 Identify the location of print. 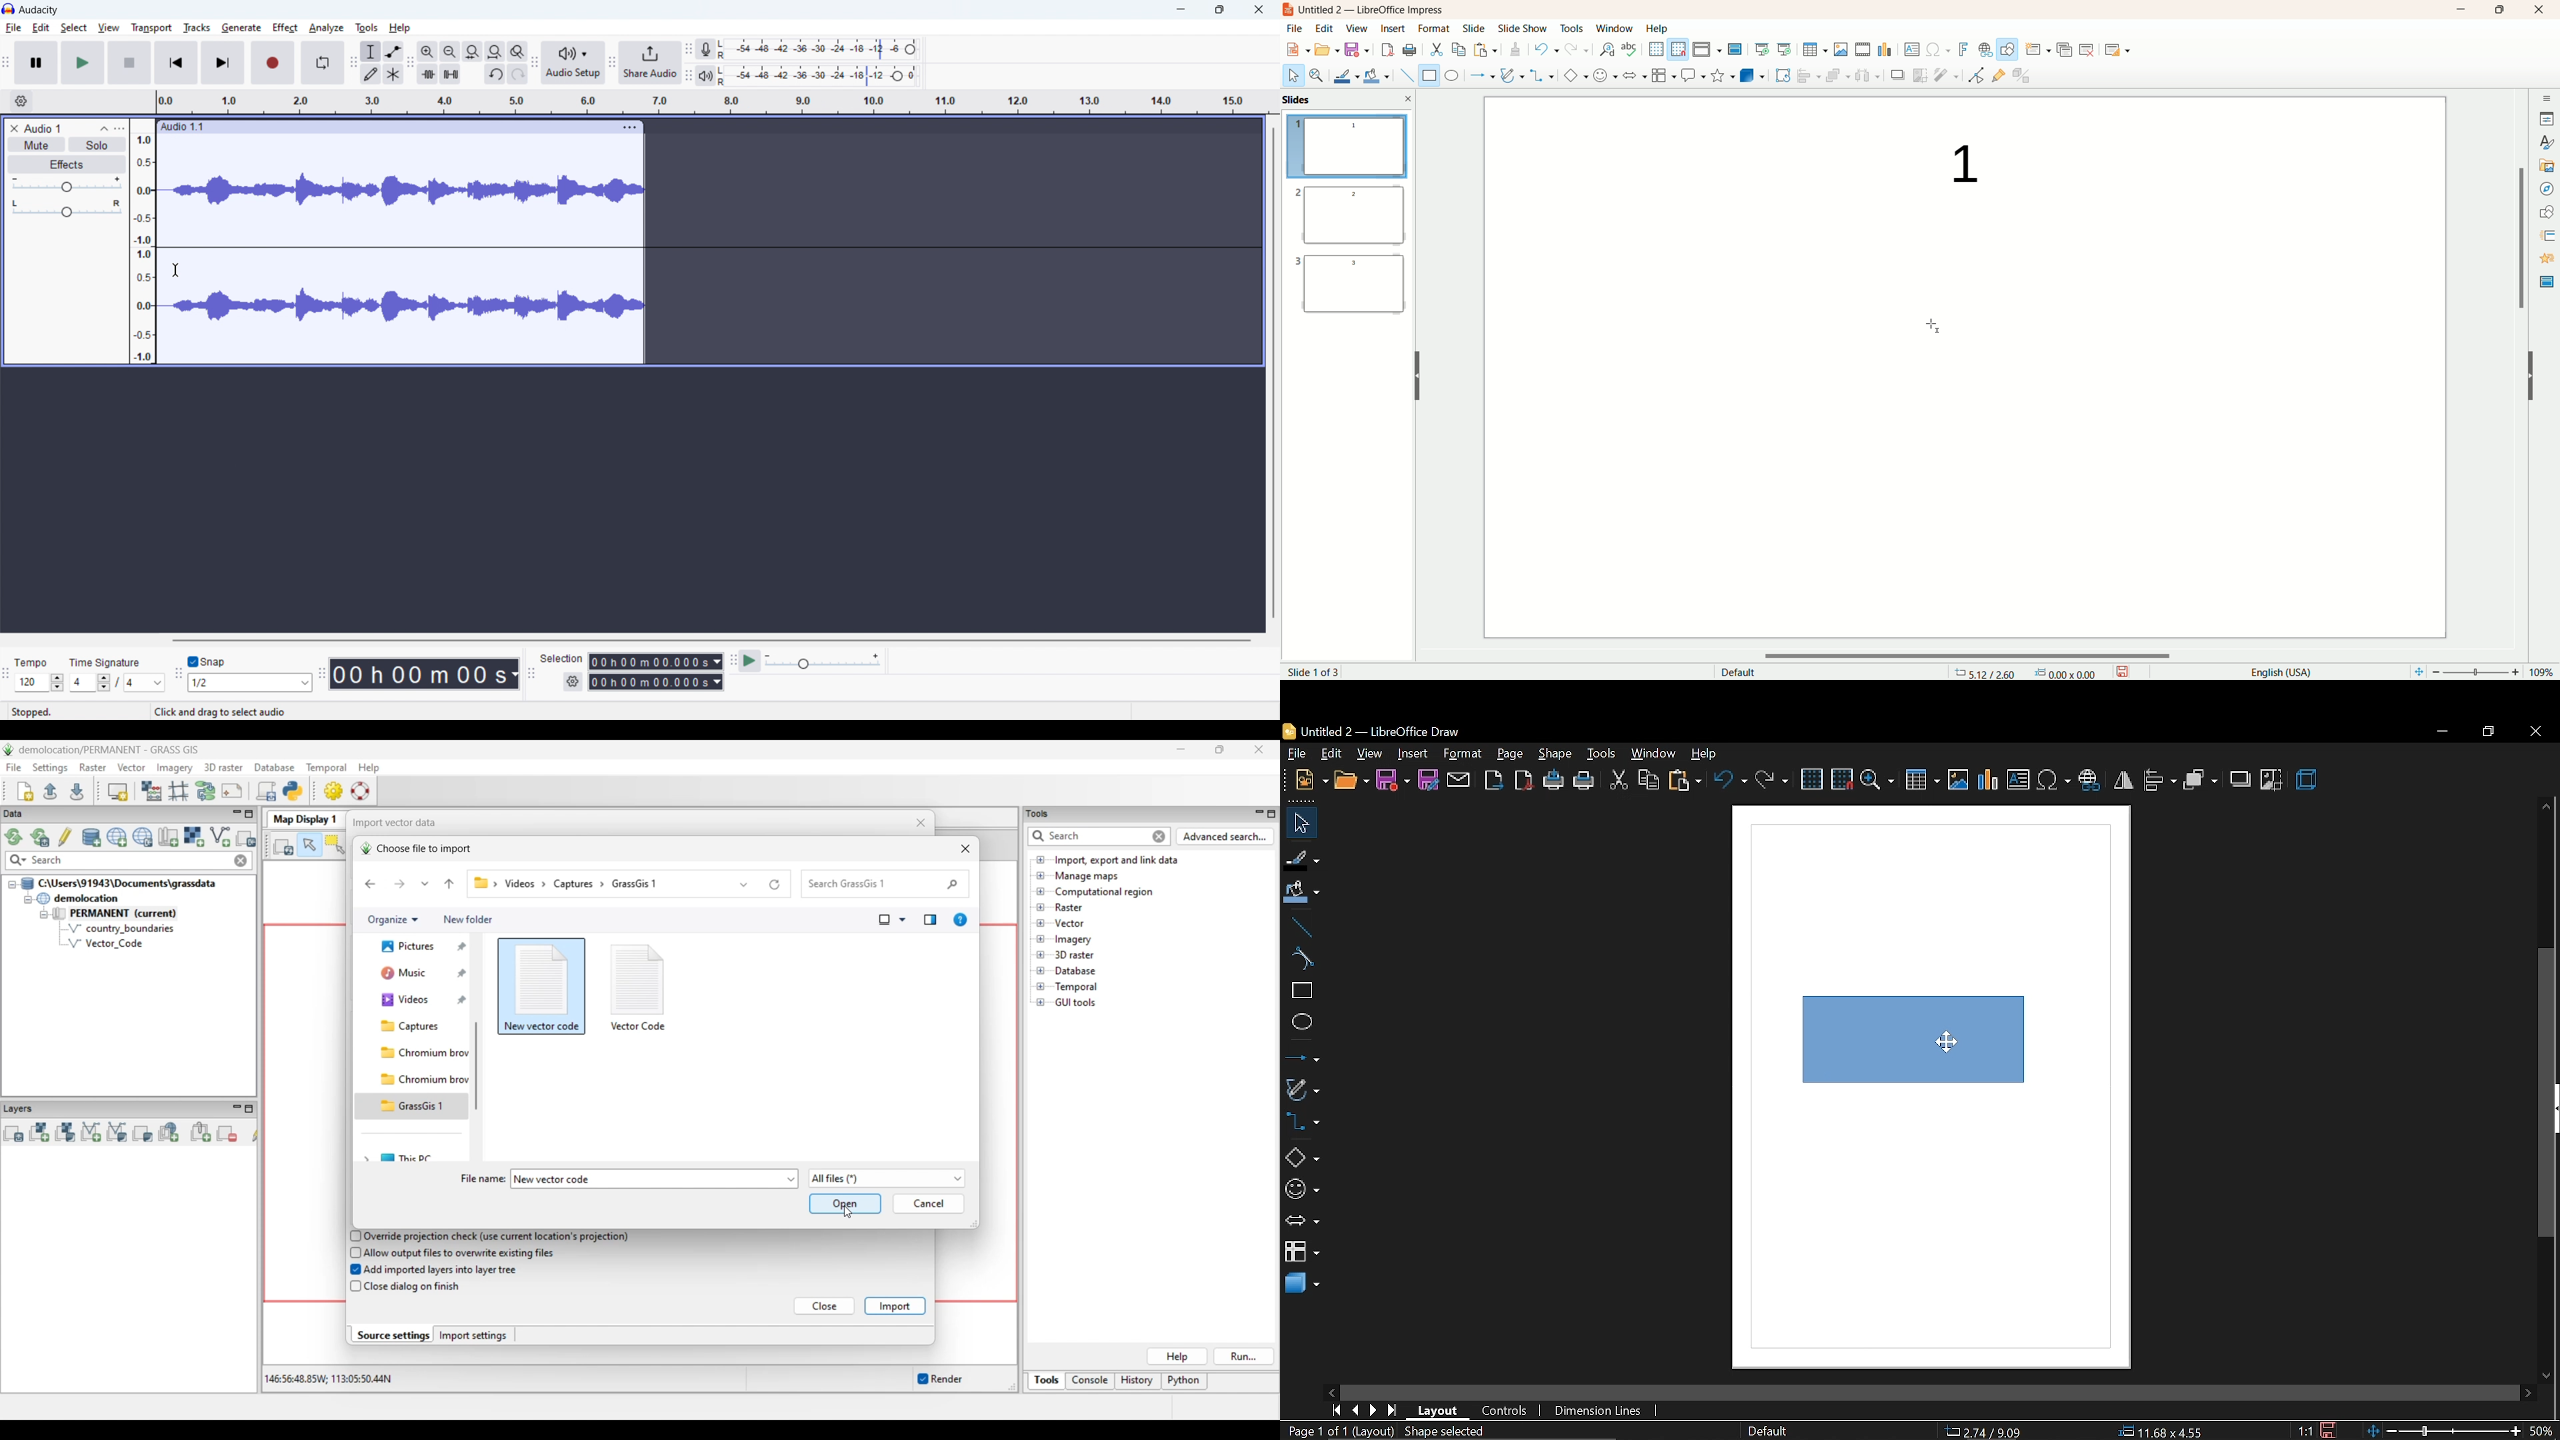
(1409, 49).